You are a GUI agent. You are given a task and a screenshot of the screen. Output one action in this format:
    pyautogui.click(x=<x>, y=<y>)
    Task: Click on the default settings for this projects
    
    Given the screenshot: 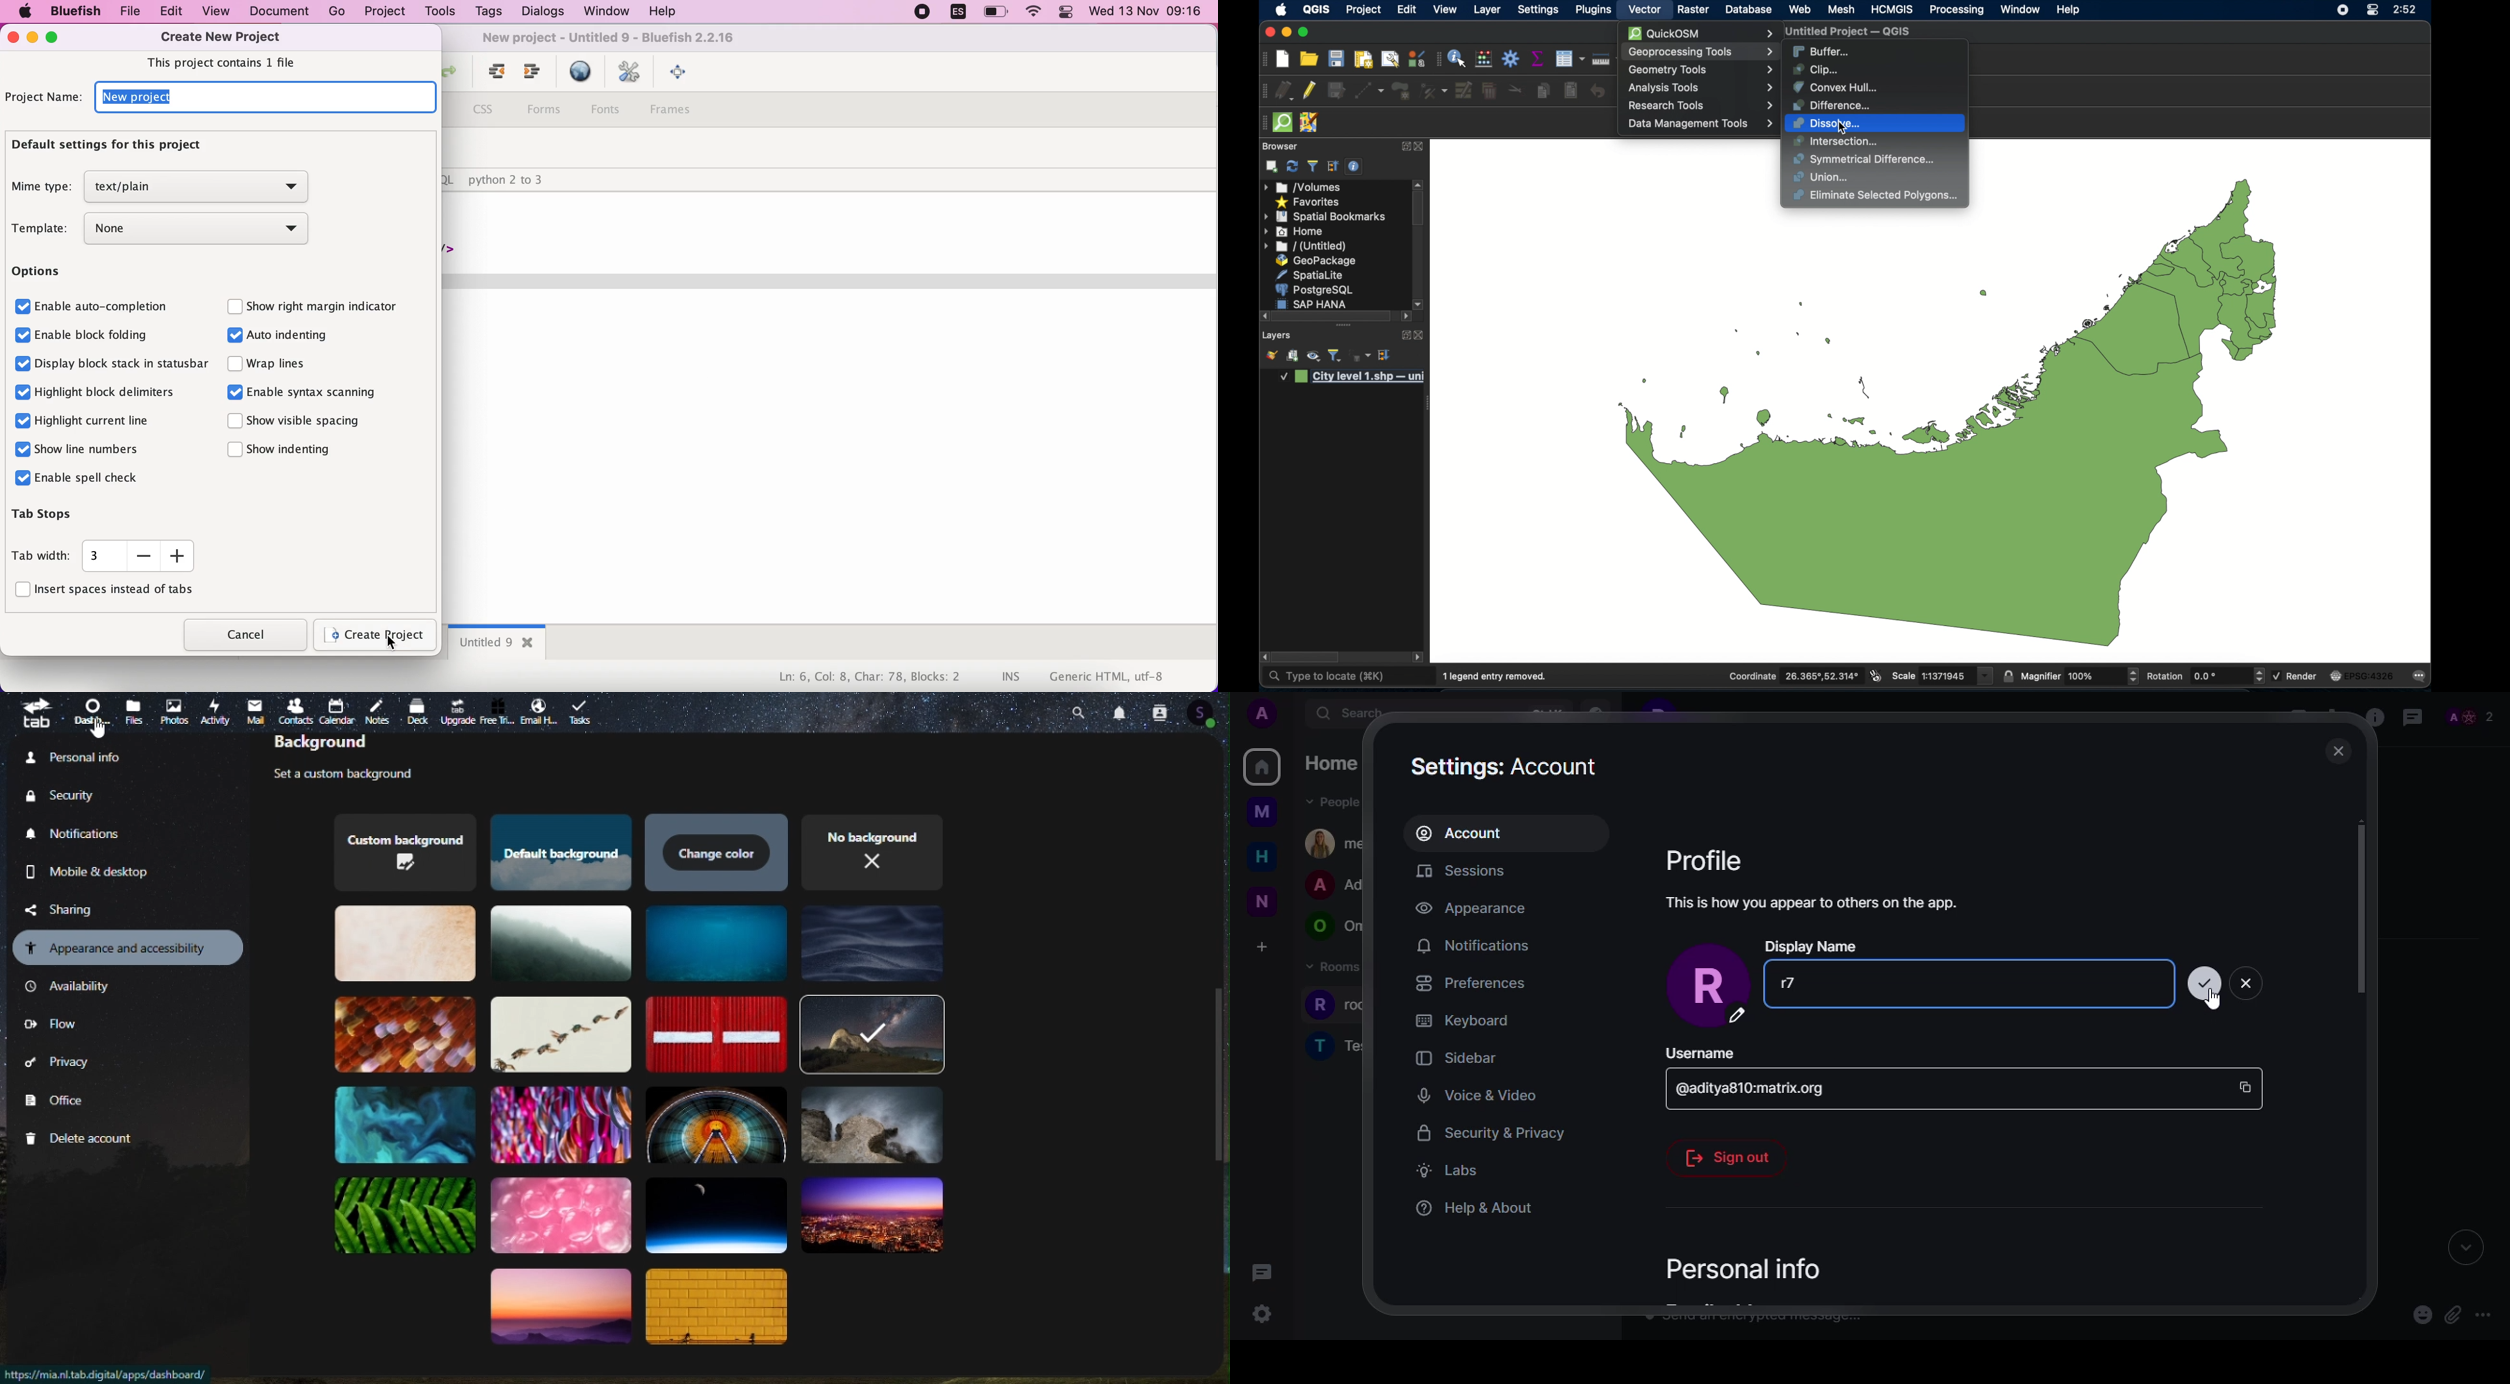 What is the action you would take?
    pyautogui.click(x=116, y=147)
    